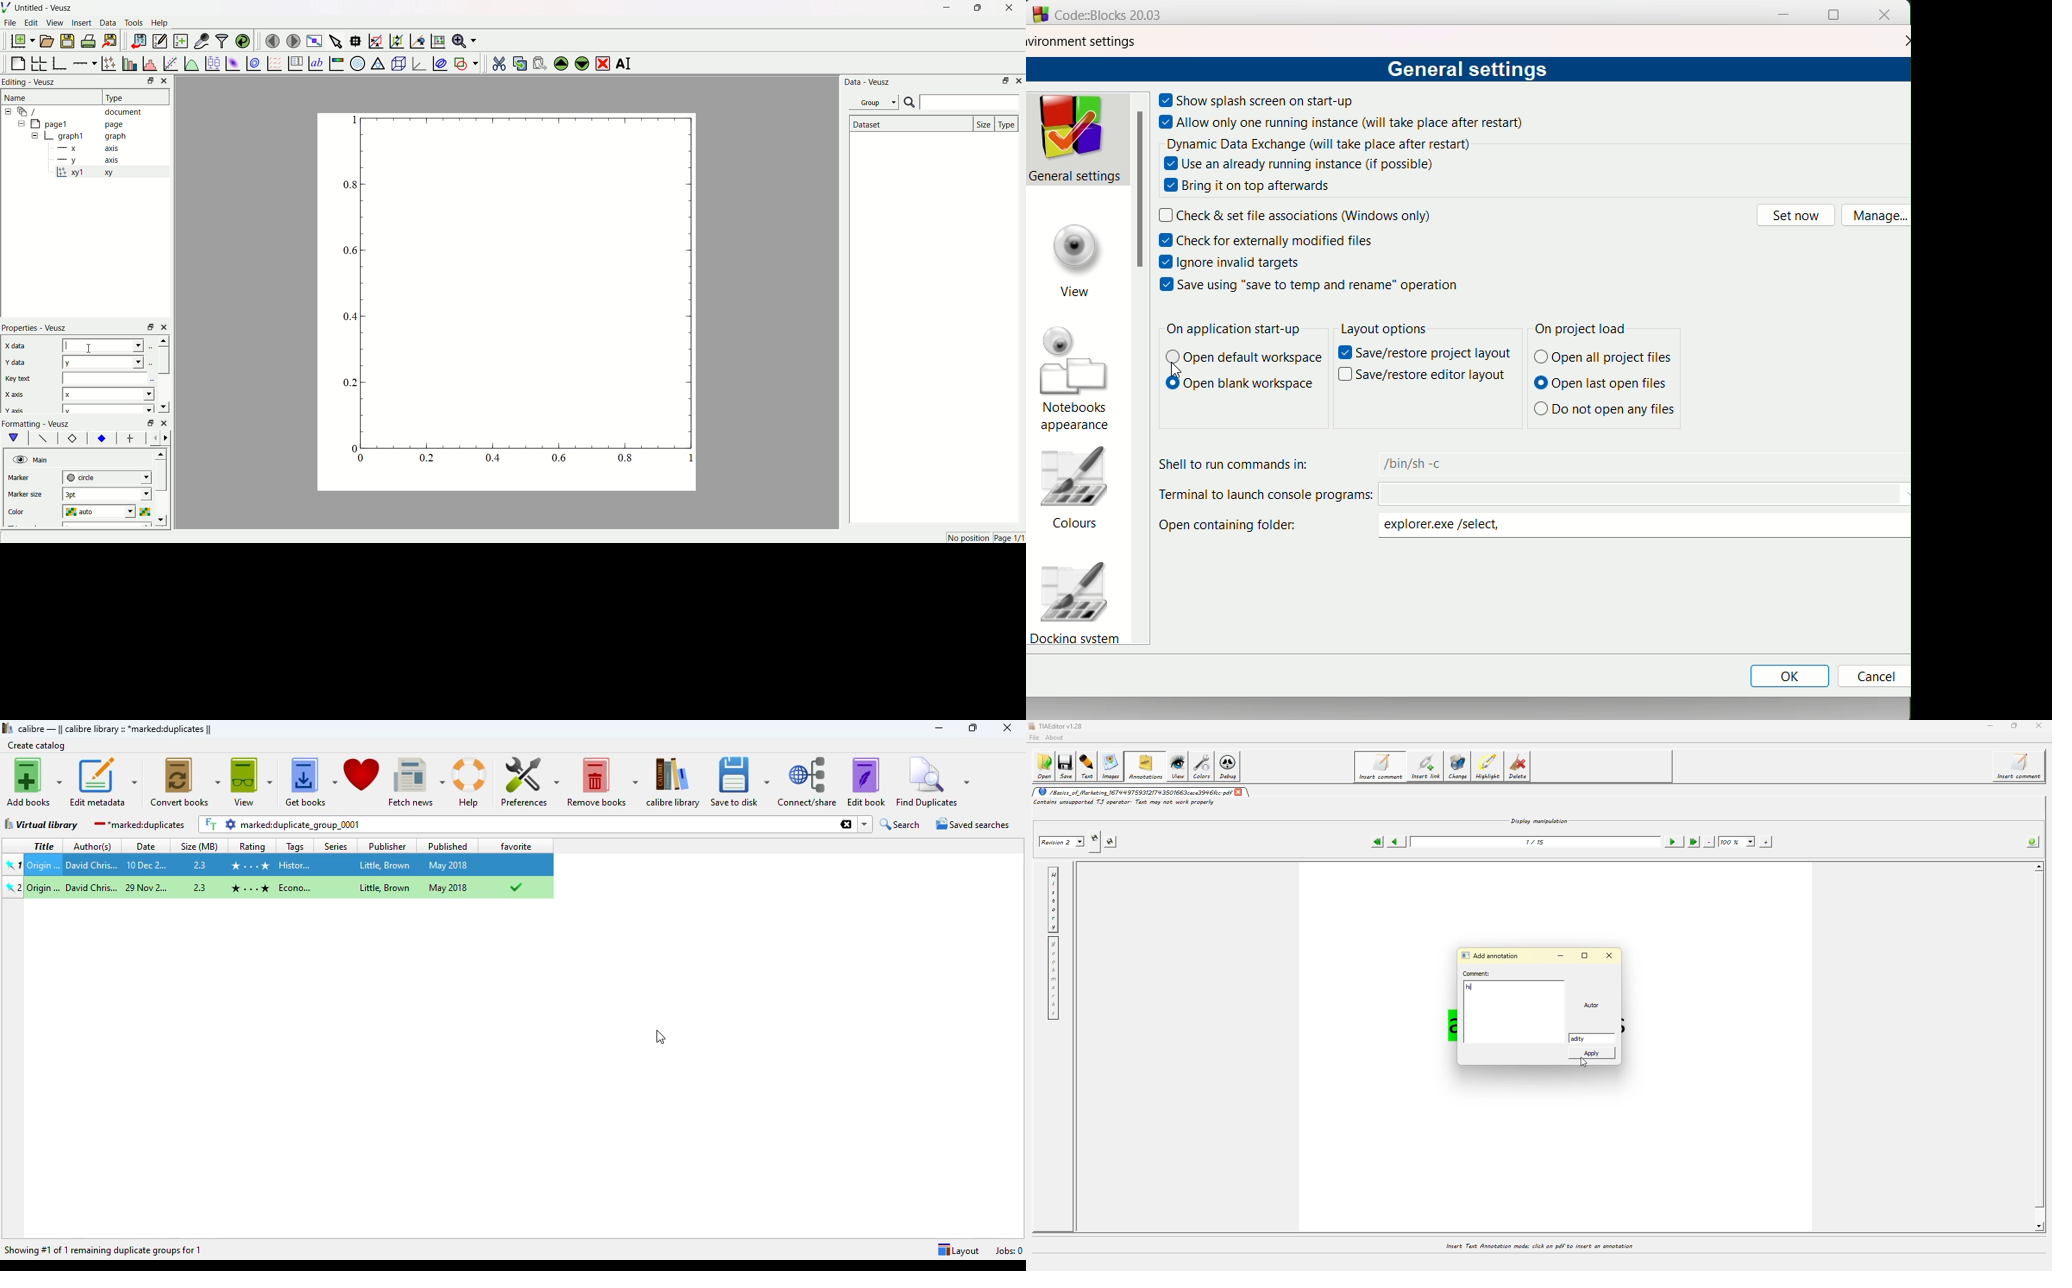 Image resolution: width=2072 pixels, height=1288 pixels. What do you see at coordinates (518, 845) in the screenshot?
I see `favorite` at bounding box center [518, 845].